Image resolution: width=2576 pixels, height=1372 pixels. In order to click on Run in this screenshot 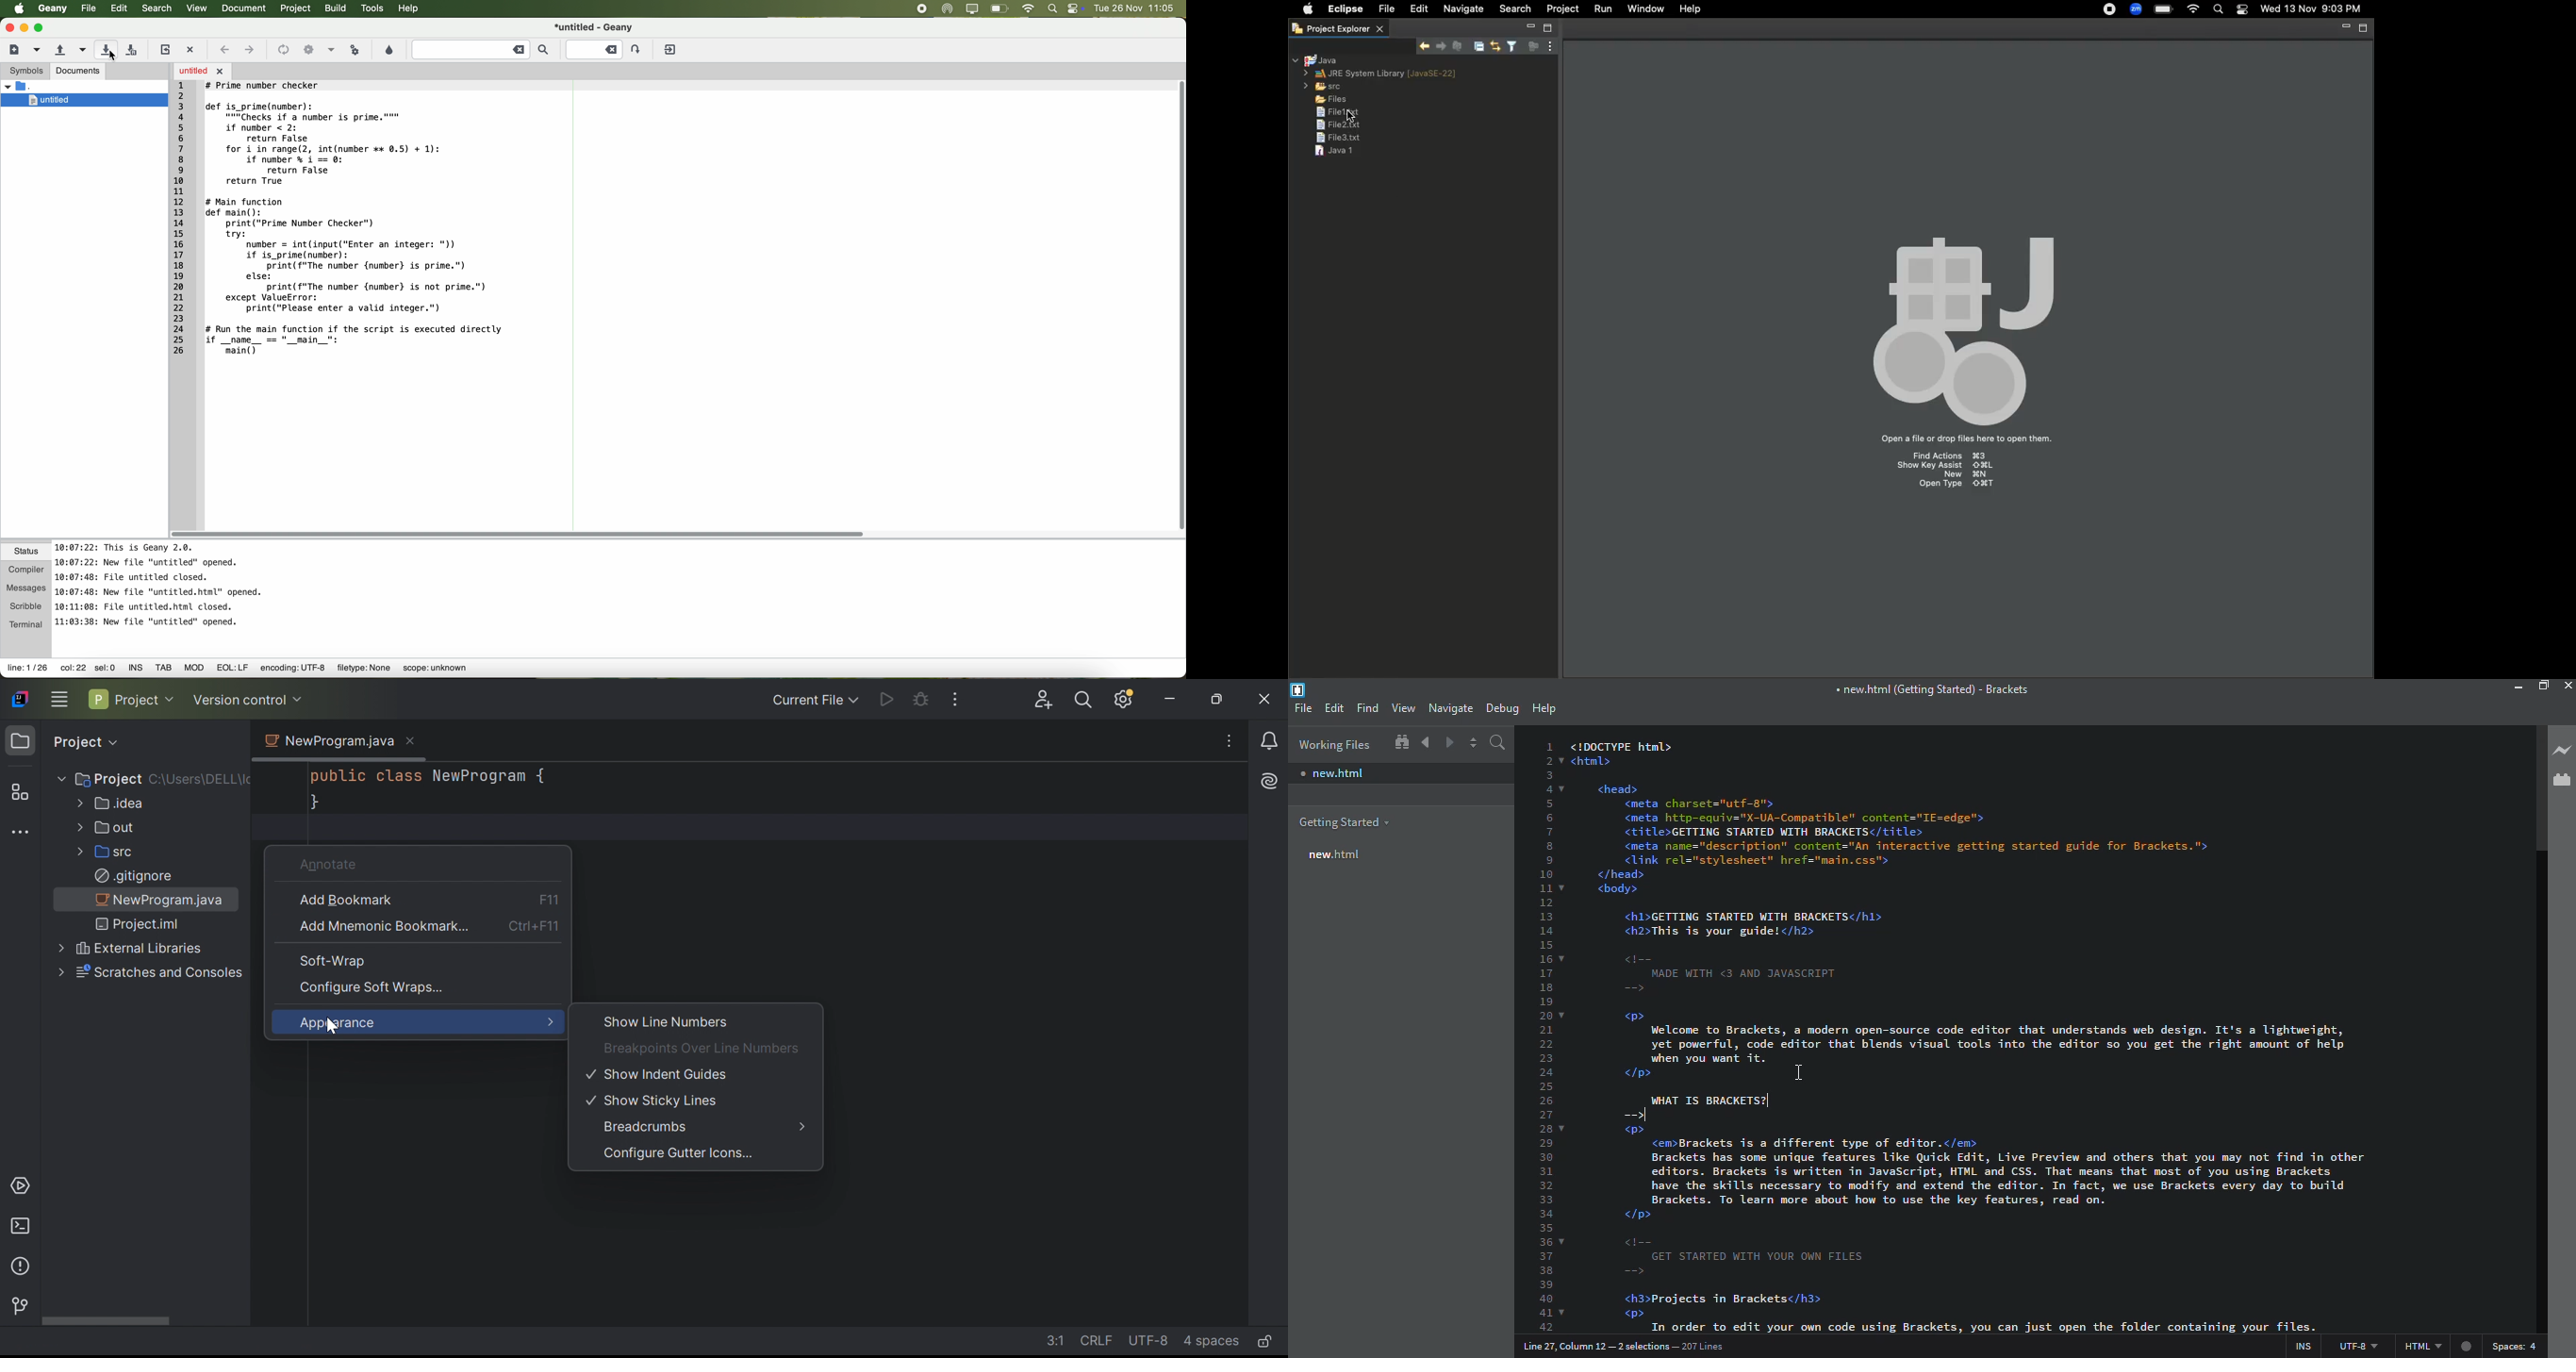, I will do `click(1602, 9)`.